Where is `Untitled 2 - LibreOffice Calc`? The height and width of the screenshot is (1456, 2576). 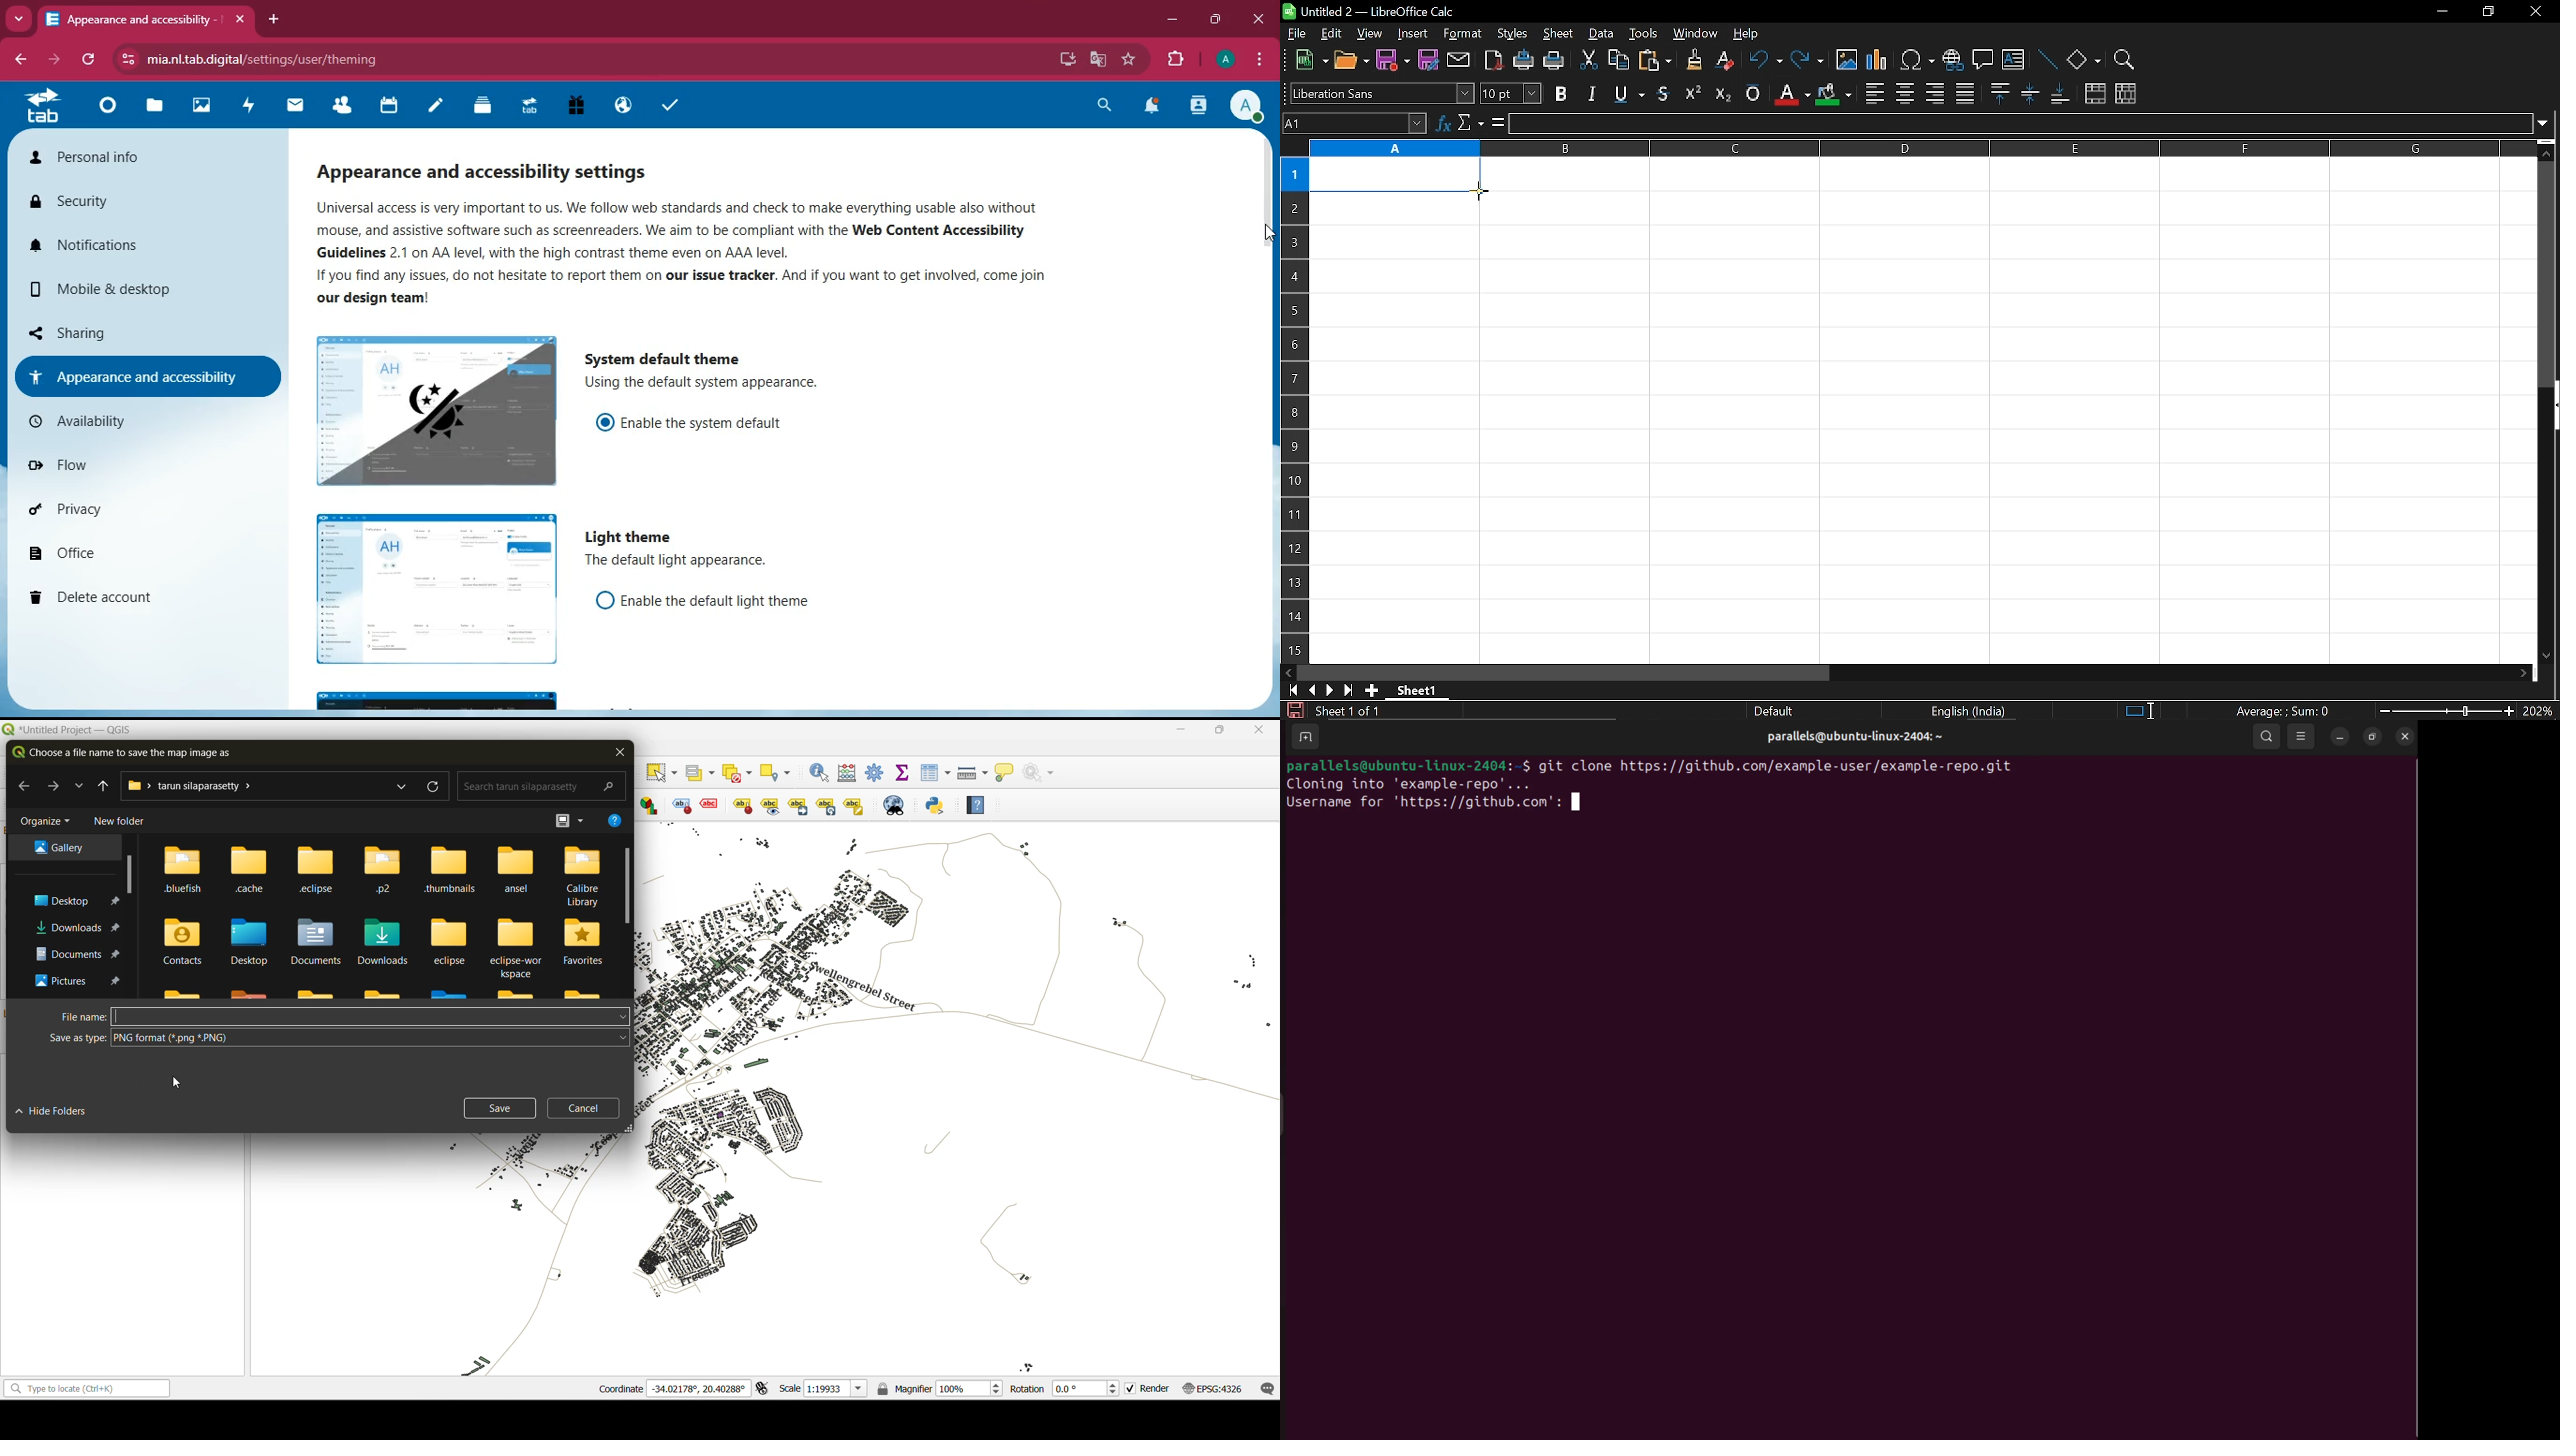 Untitled 2 - LibreOffice Calc is located at coordinates (1370, 11).